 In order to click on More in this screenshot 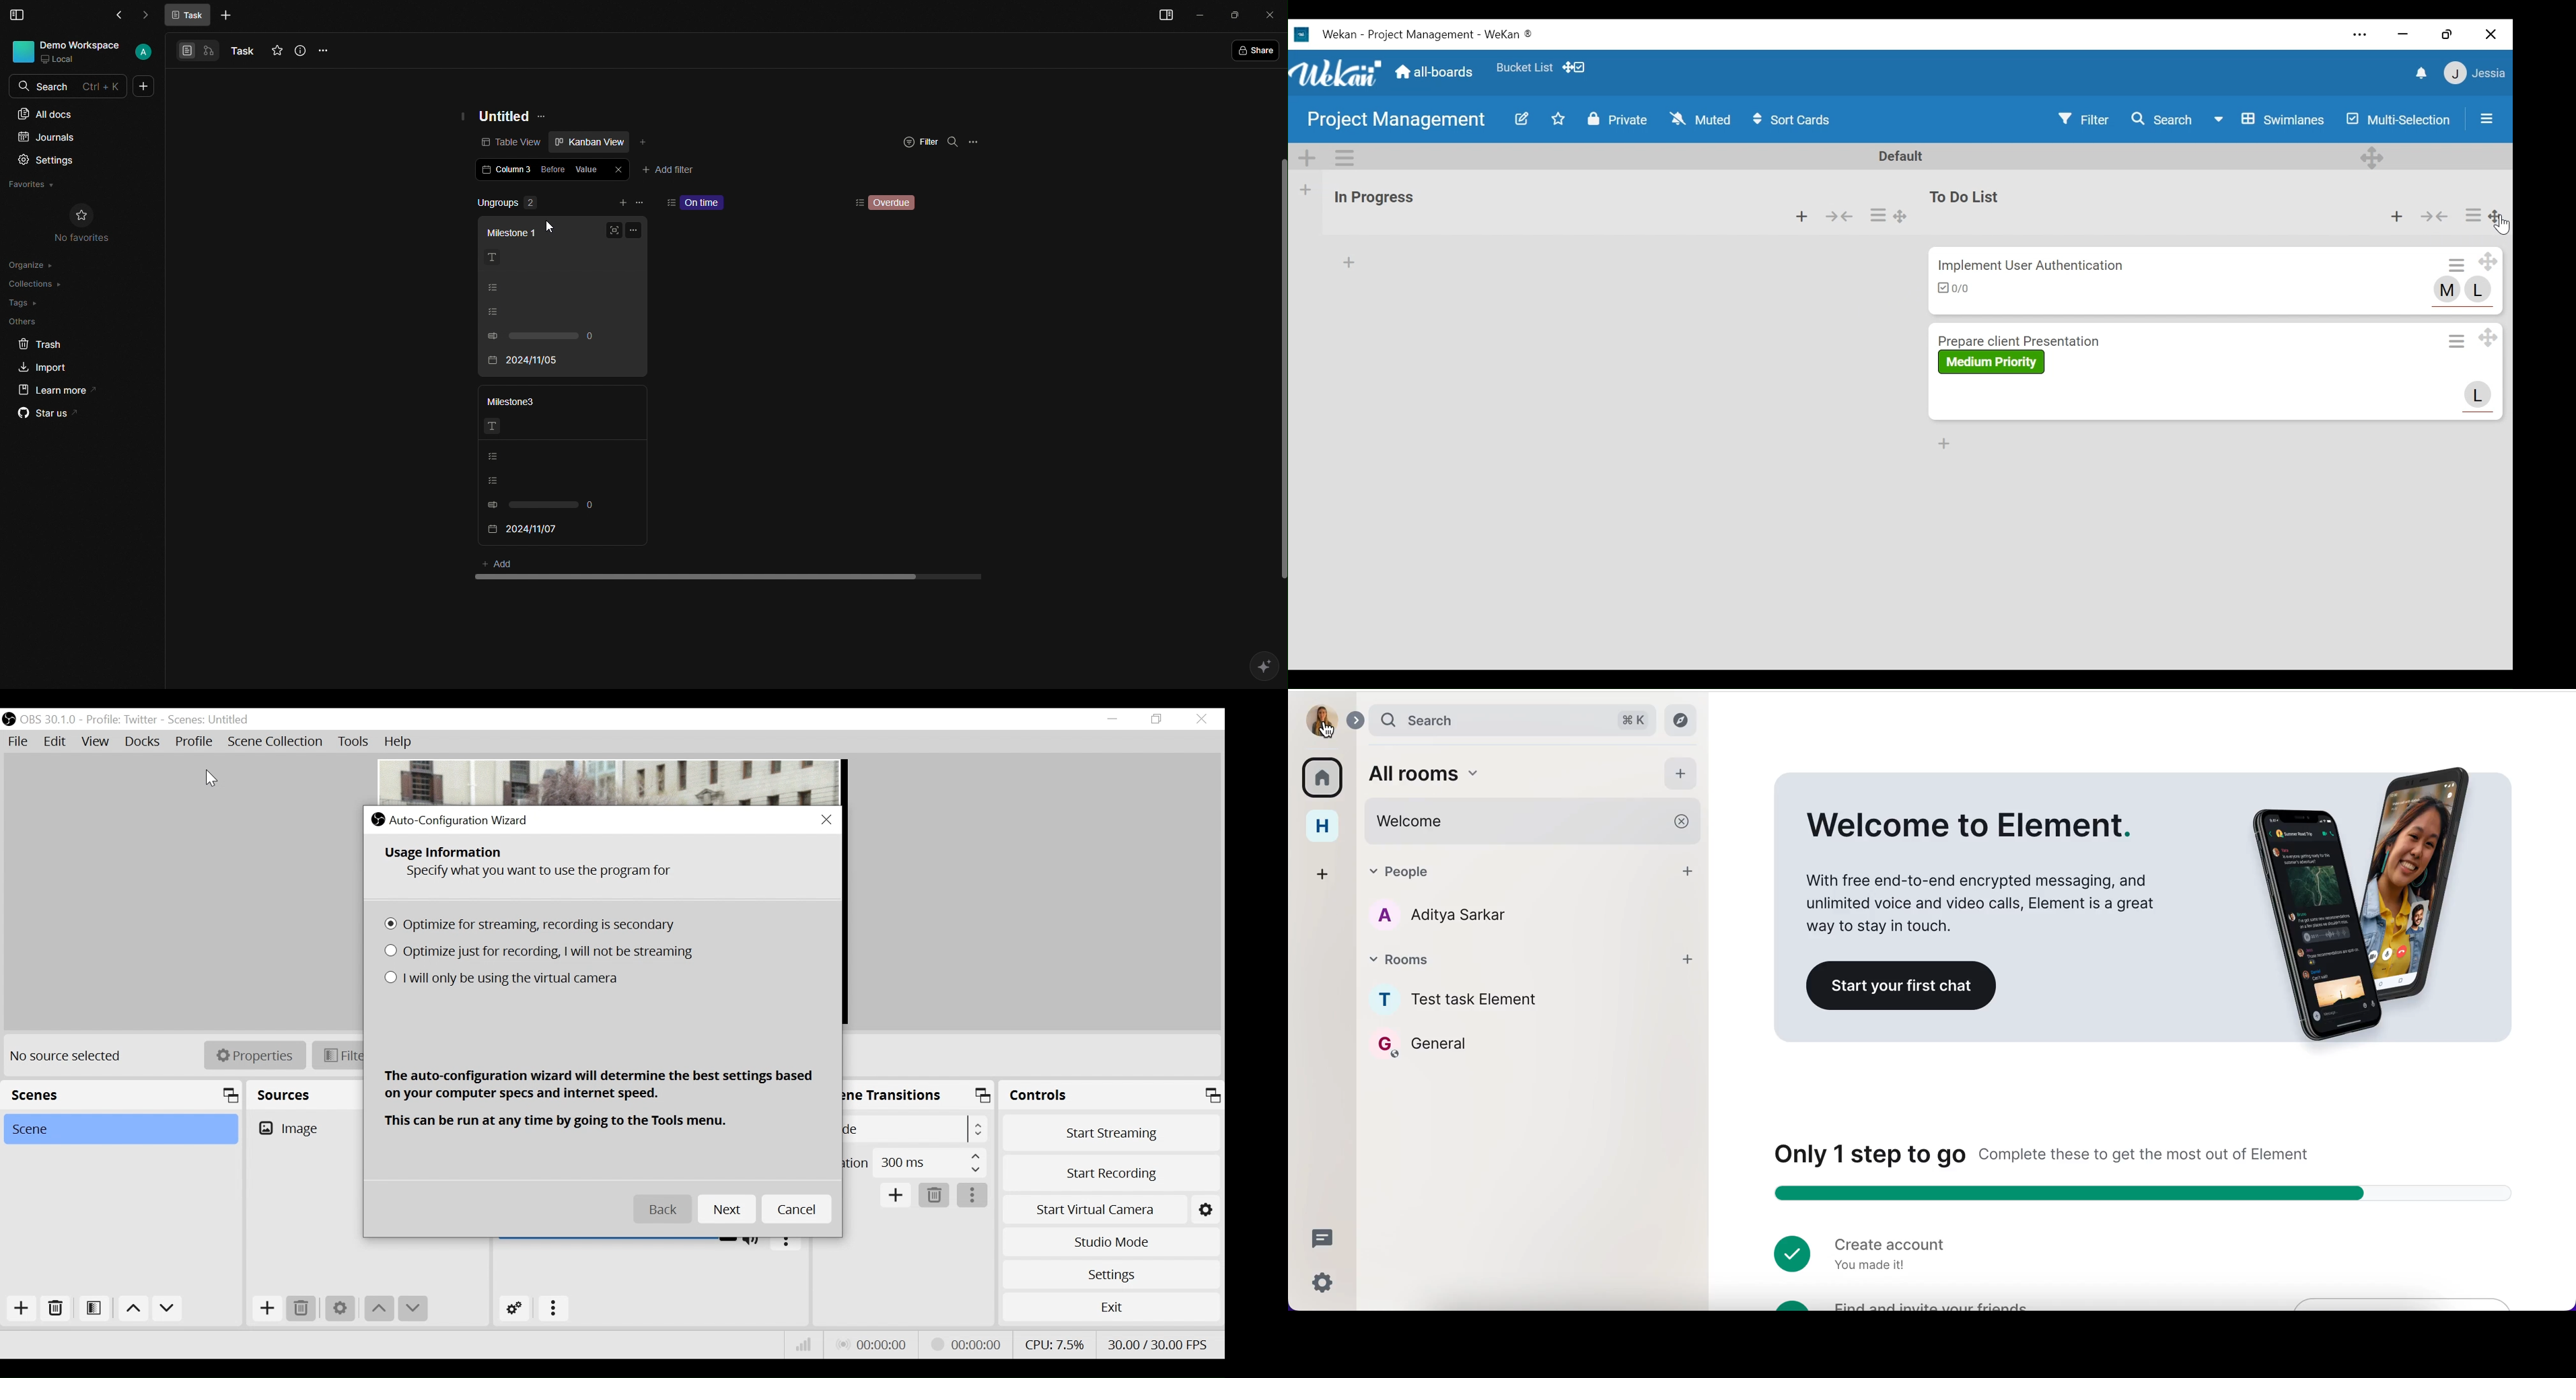, I will do `click(143, 86)`.